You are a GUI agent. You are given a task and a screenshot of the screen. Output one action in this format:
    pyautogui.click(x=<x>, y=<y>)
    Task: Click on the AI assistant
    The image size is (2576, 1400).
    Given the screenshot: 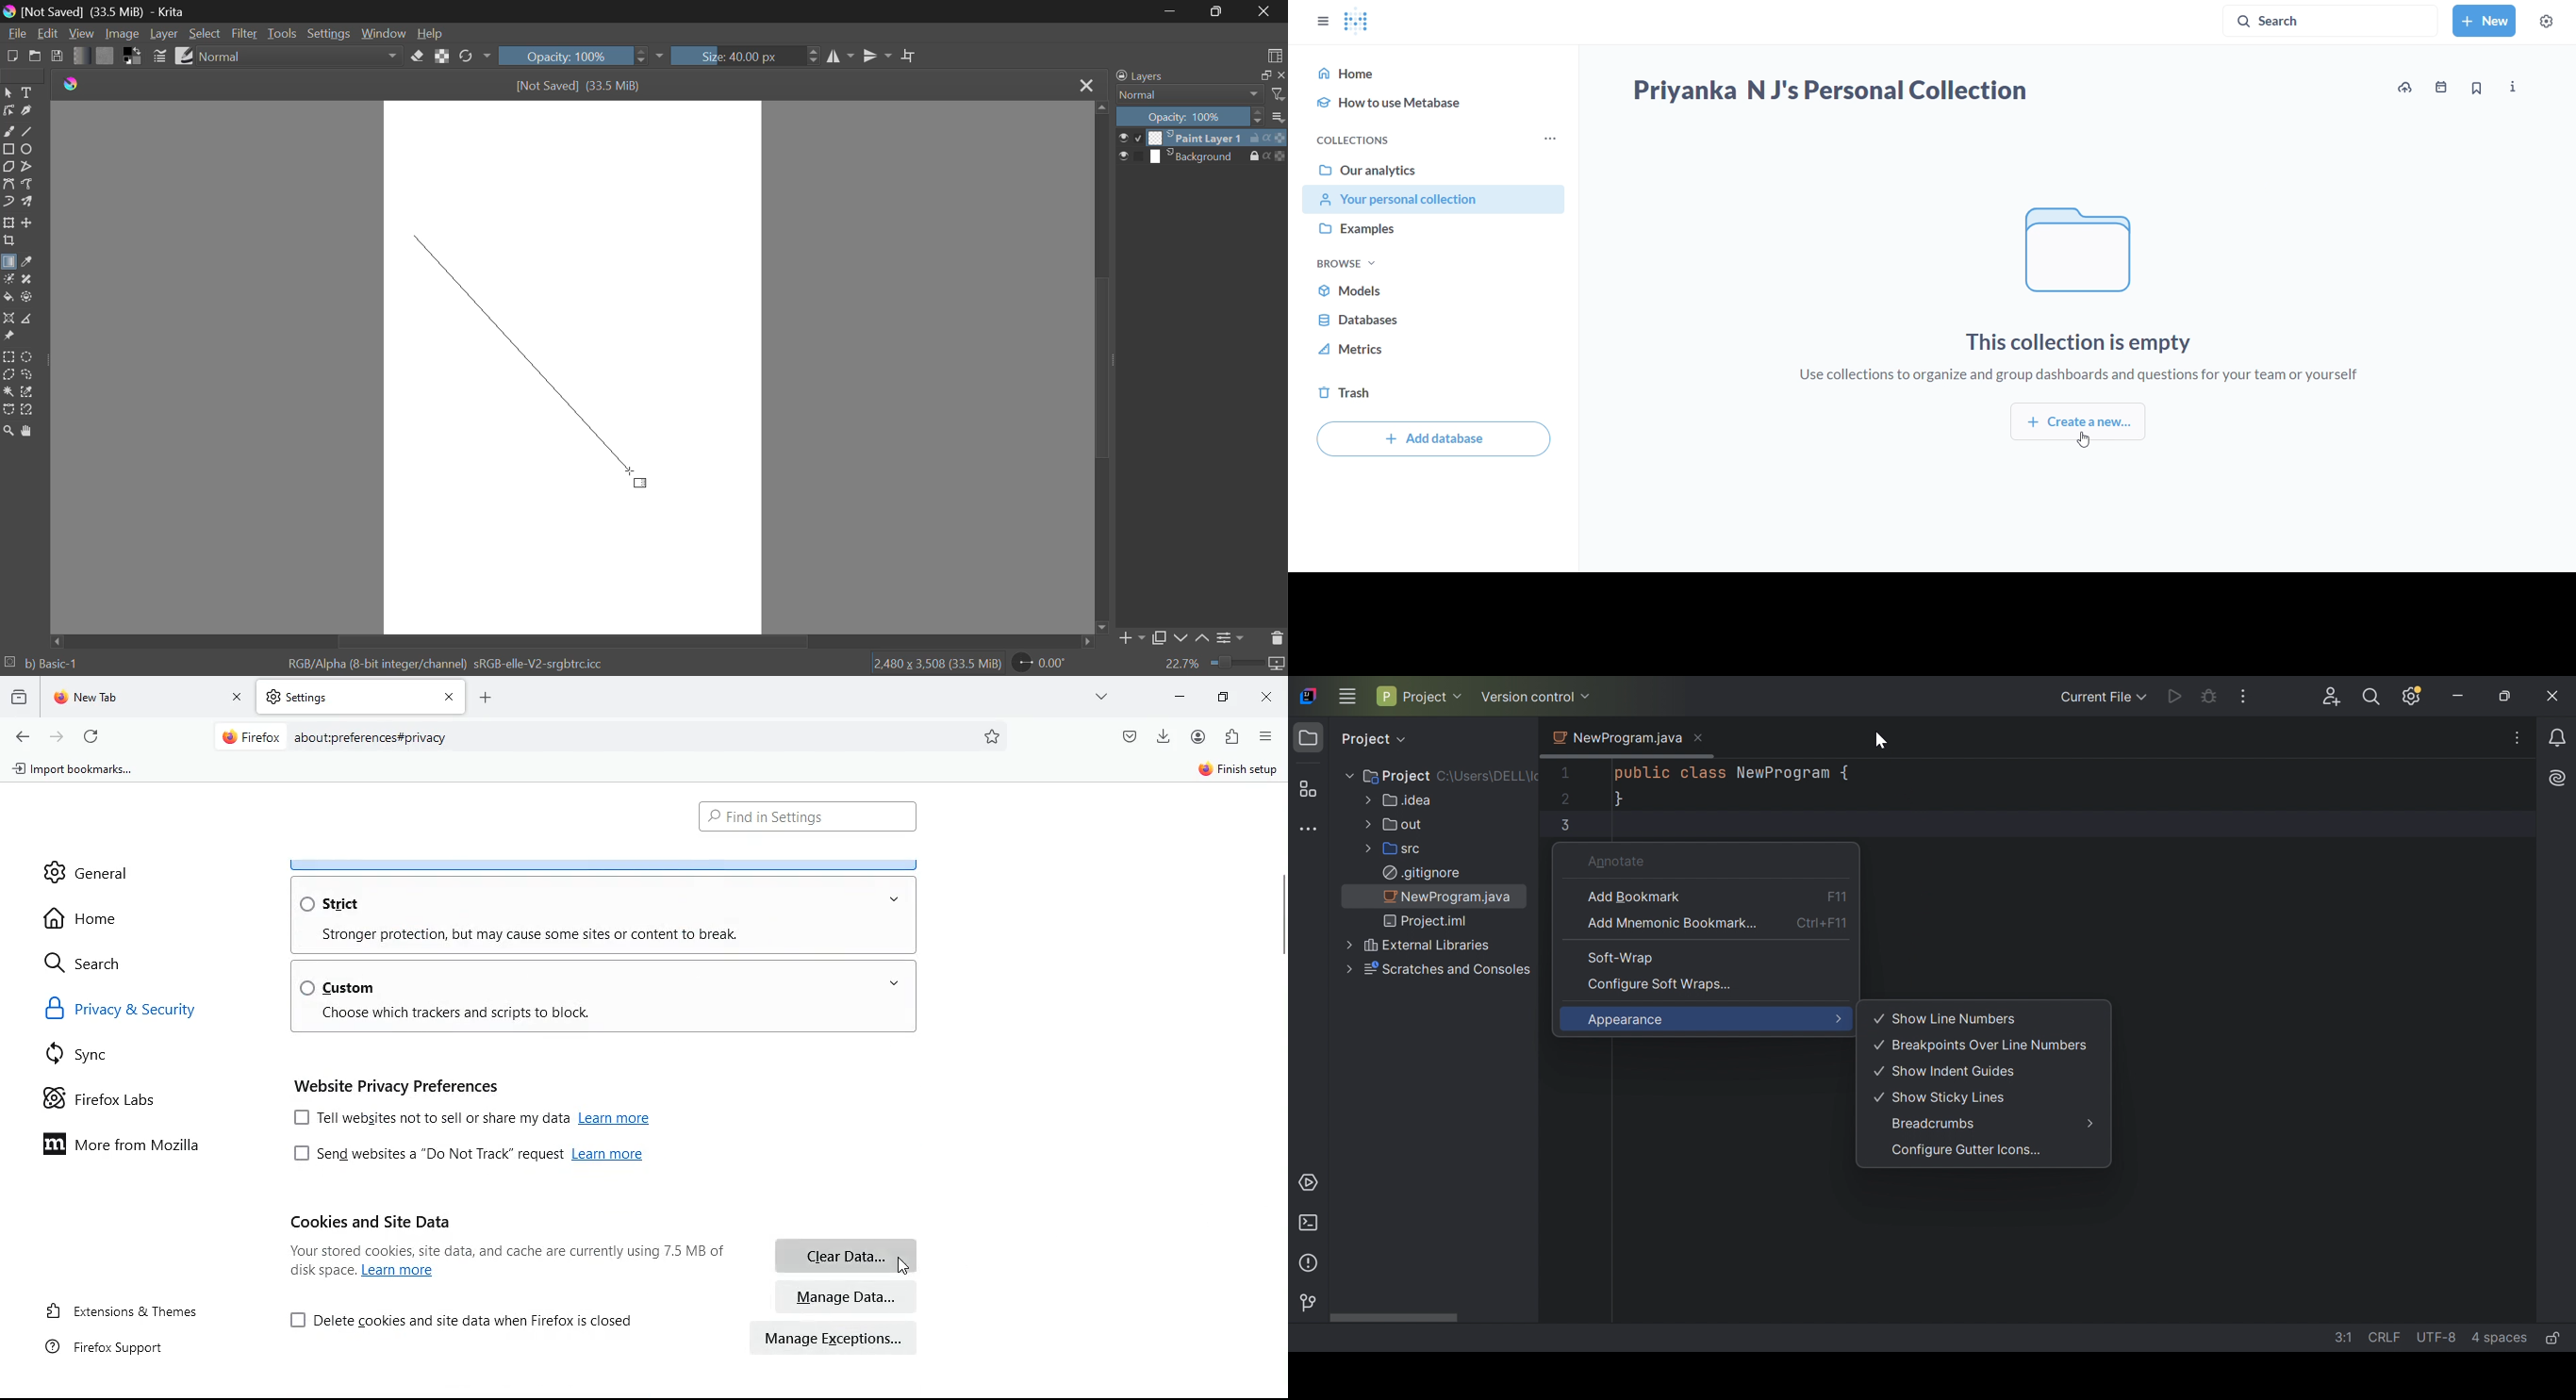 What is the action you would take?
    pyautogui.click(x=2559, y=779)
    